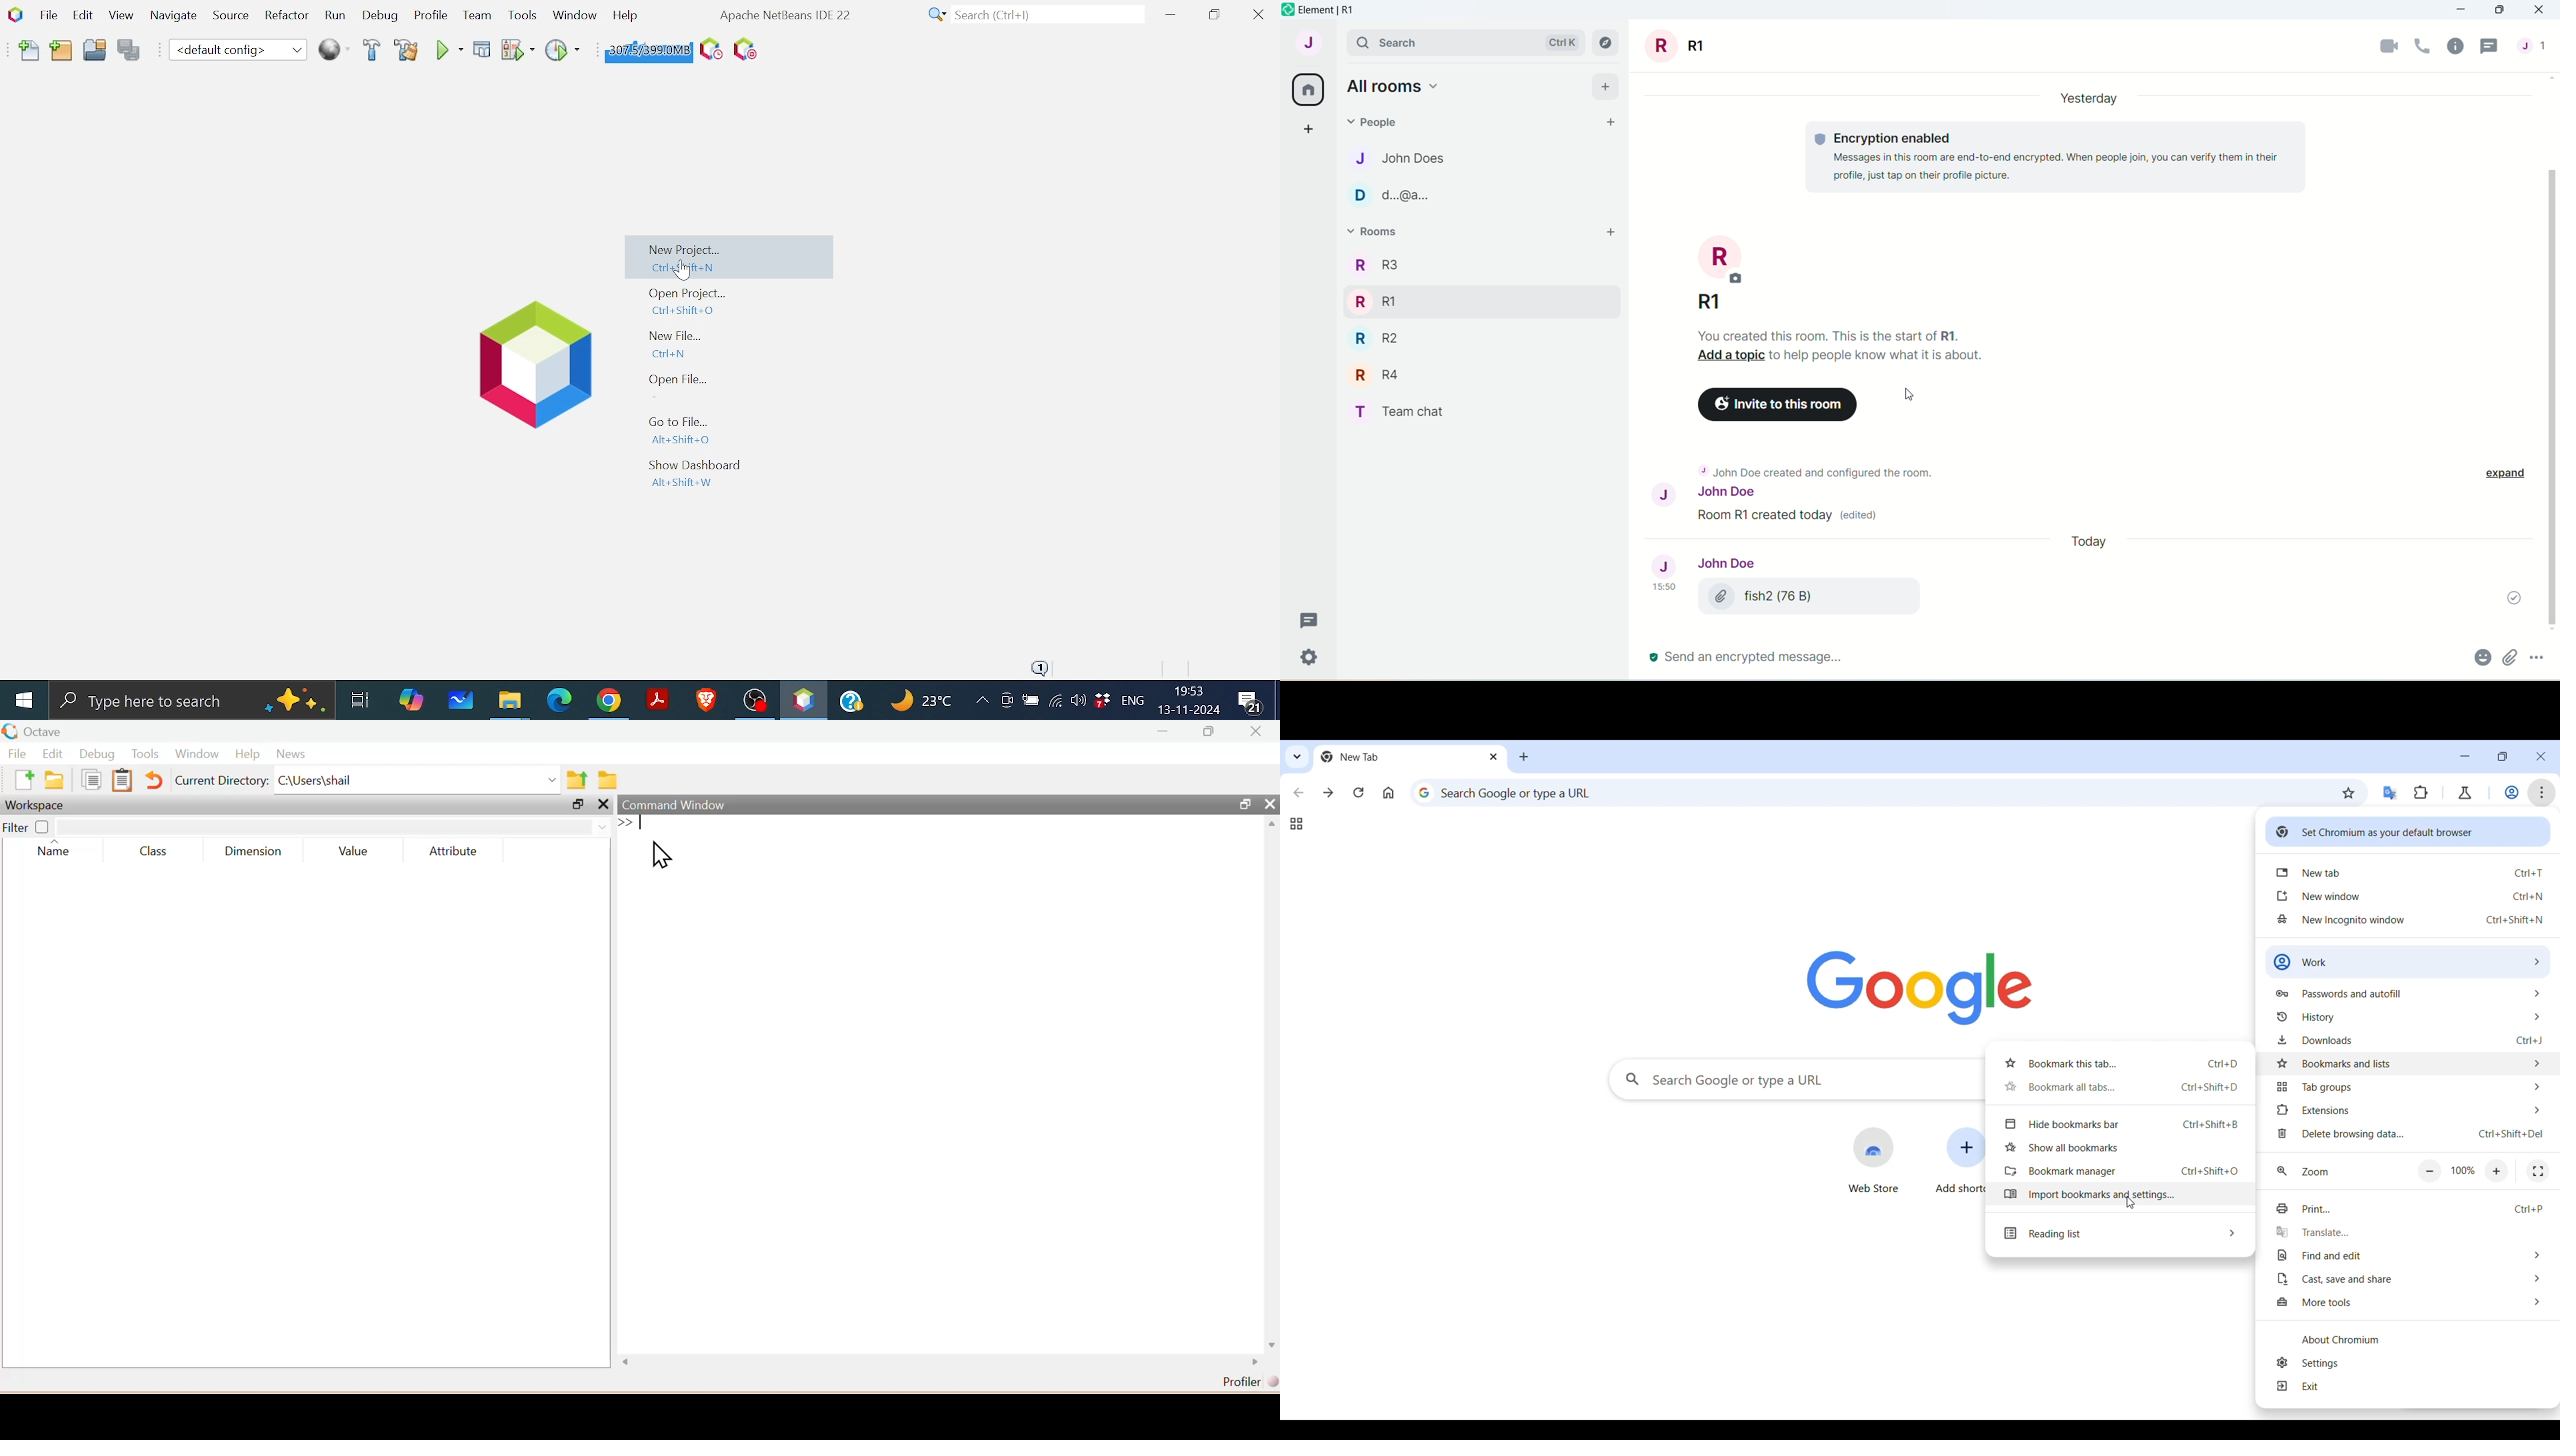  Describe the element at coordinates (1524, 757) in the screenshot. I see `Add new tab` at that location.